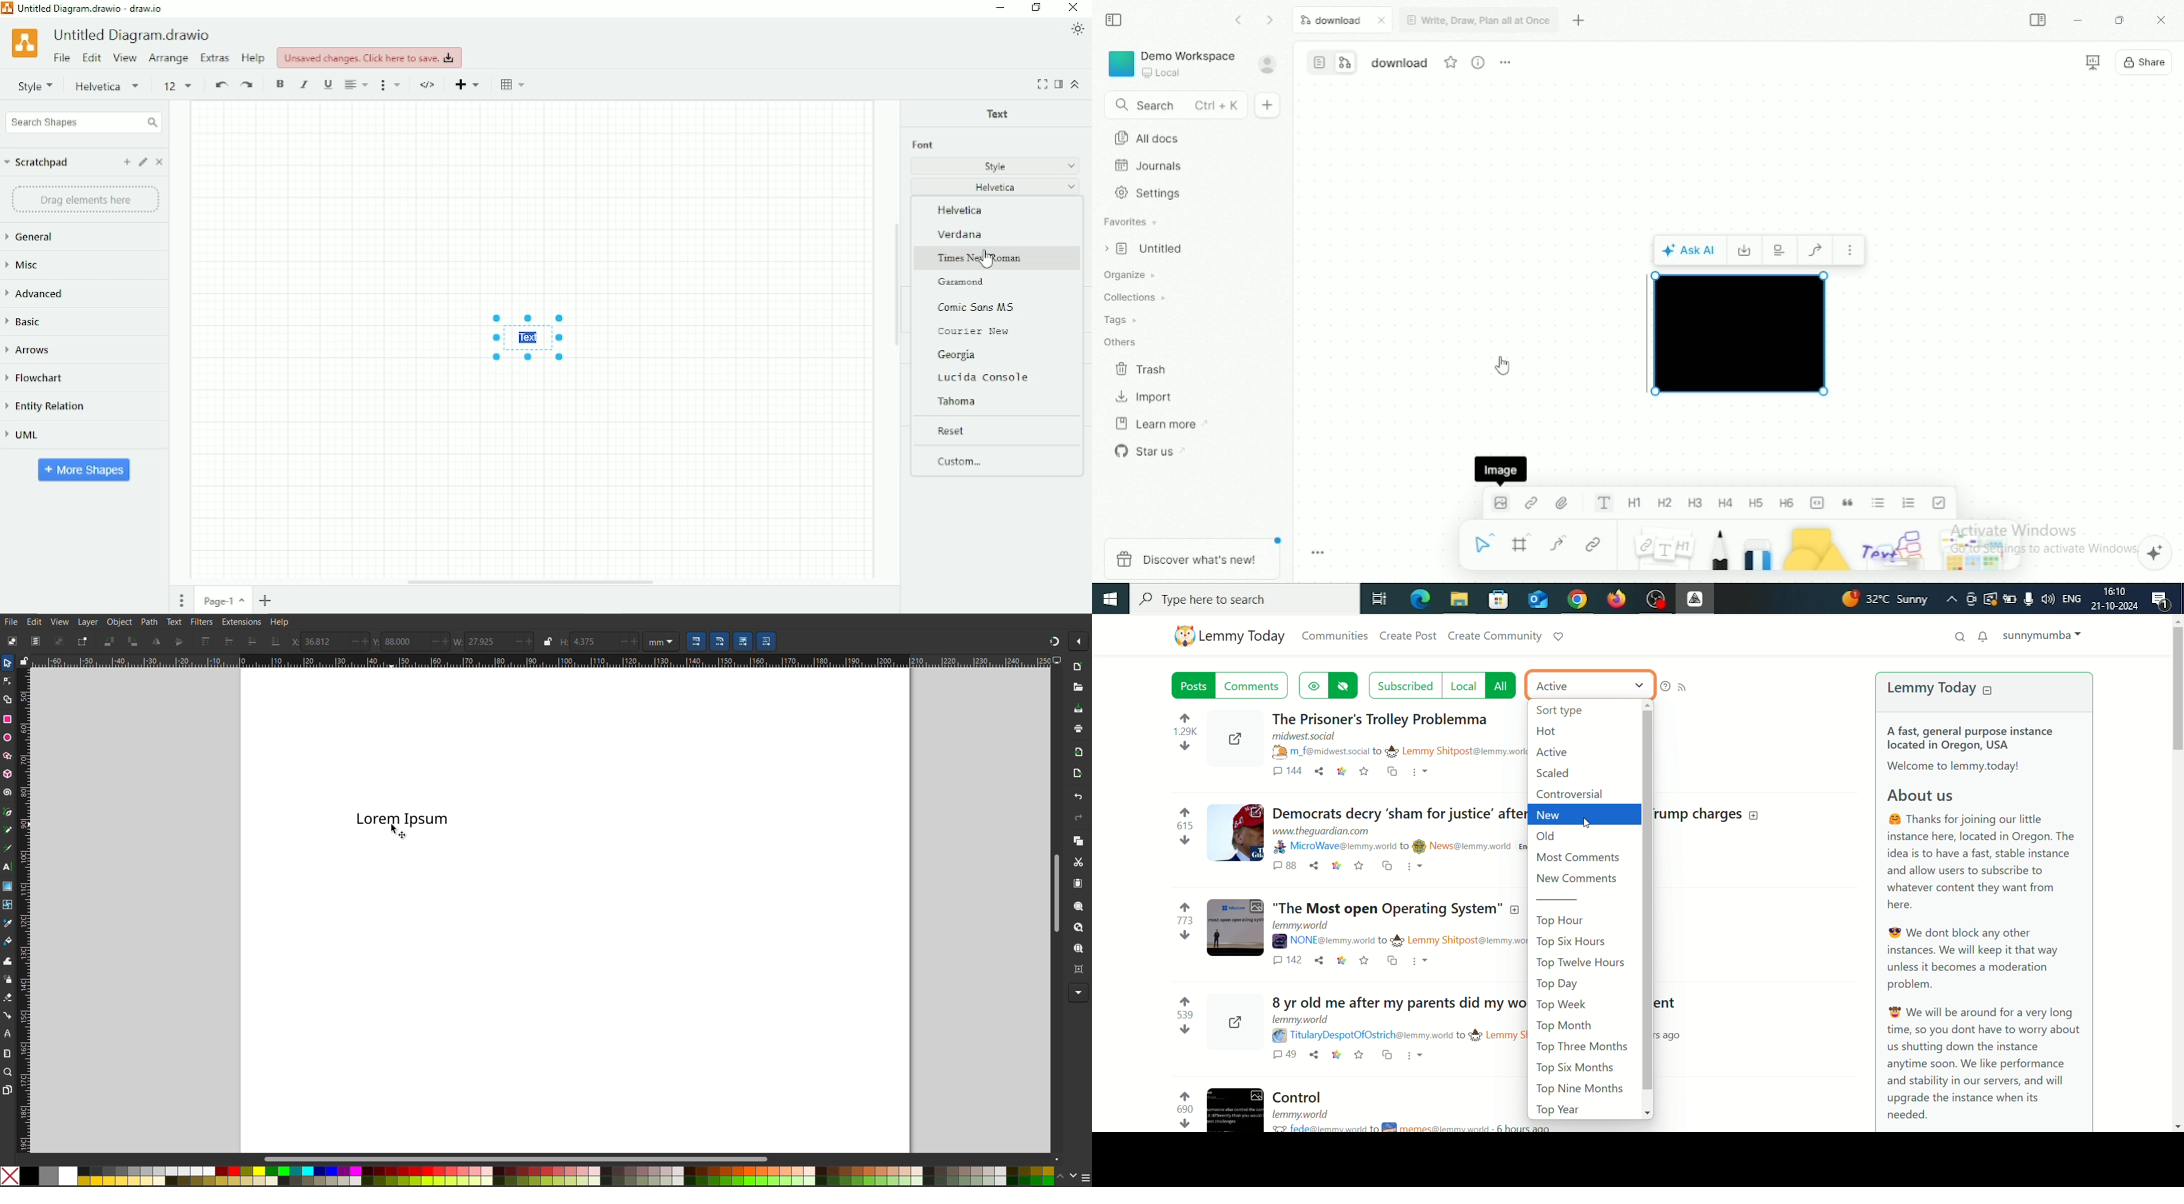 The width and height of the screenshot is (2184, 1204). Describe the element at coordinates (2078, 19) in the screenshot. I see `Minimize` at that location.